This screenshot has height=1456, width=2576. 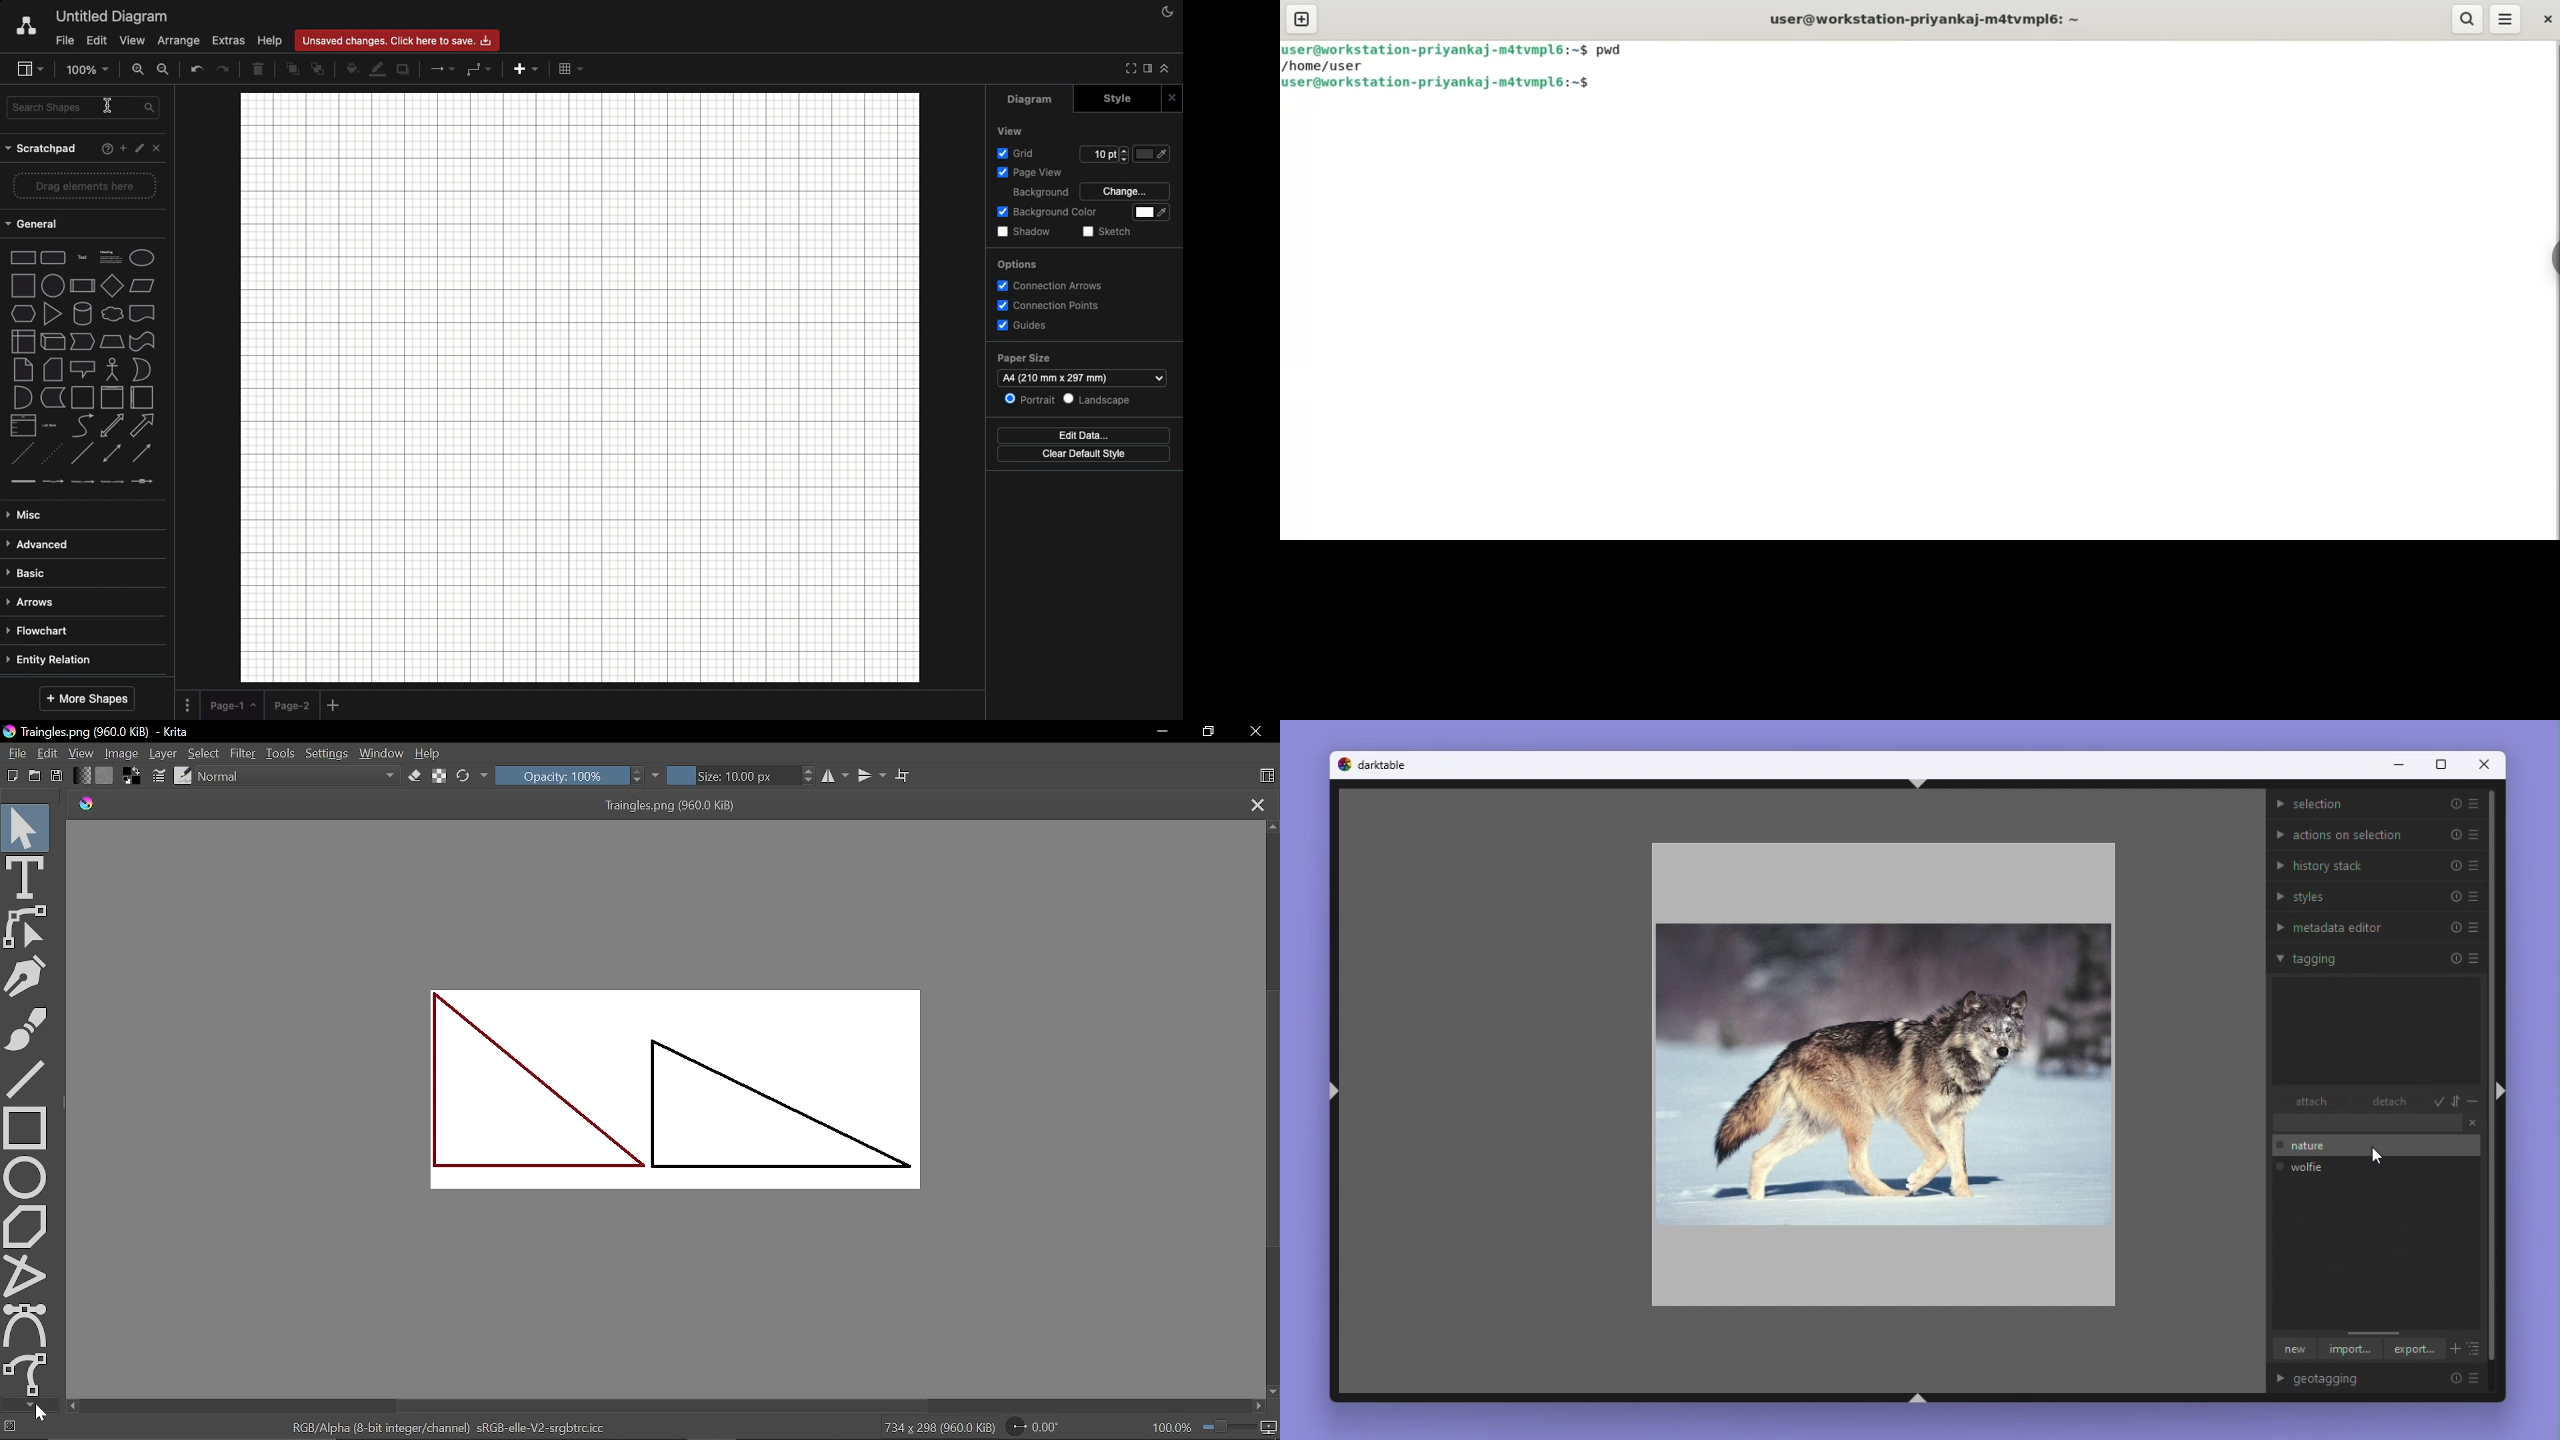 I want to click on Search shapes, so click(x=86, y=108).